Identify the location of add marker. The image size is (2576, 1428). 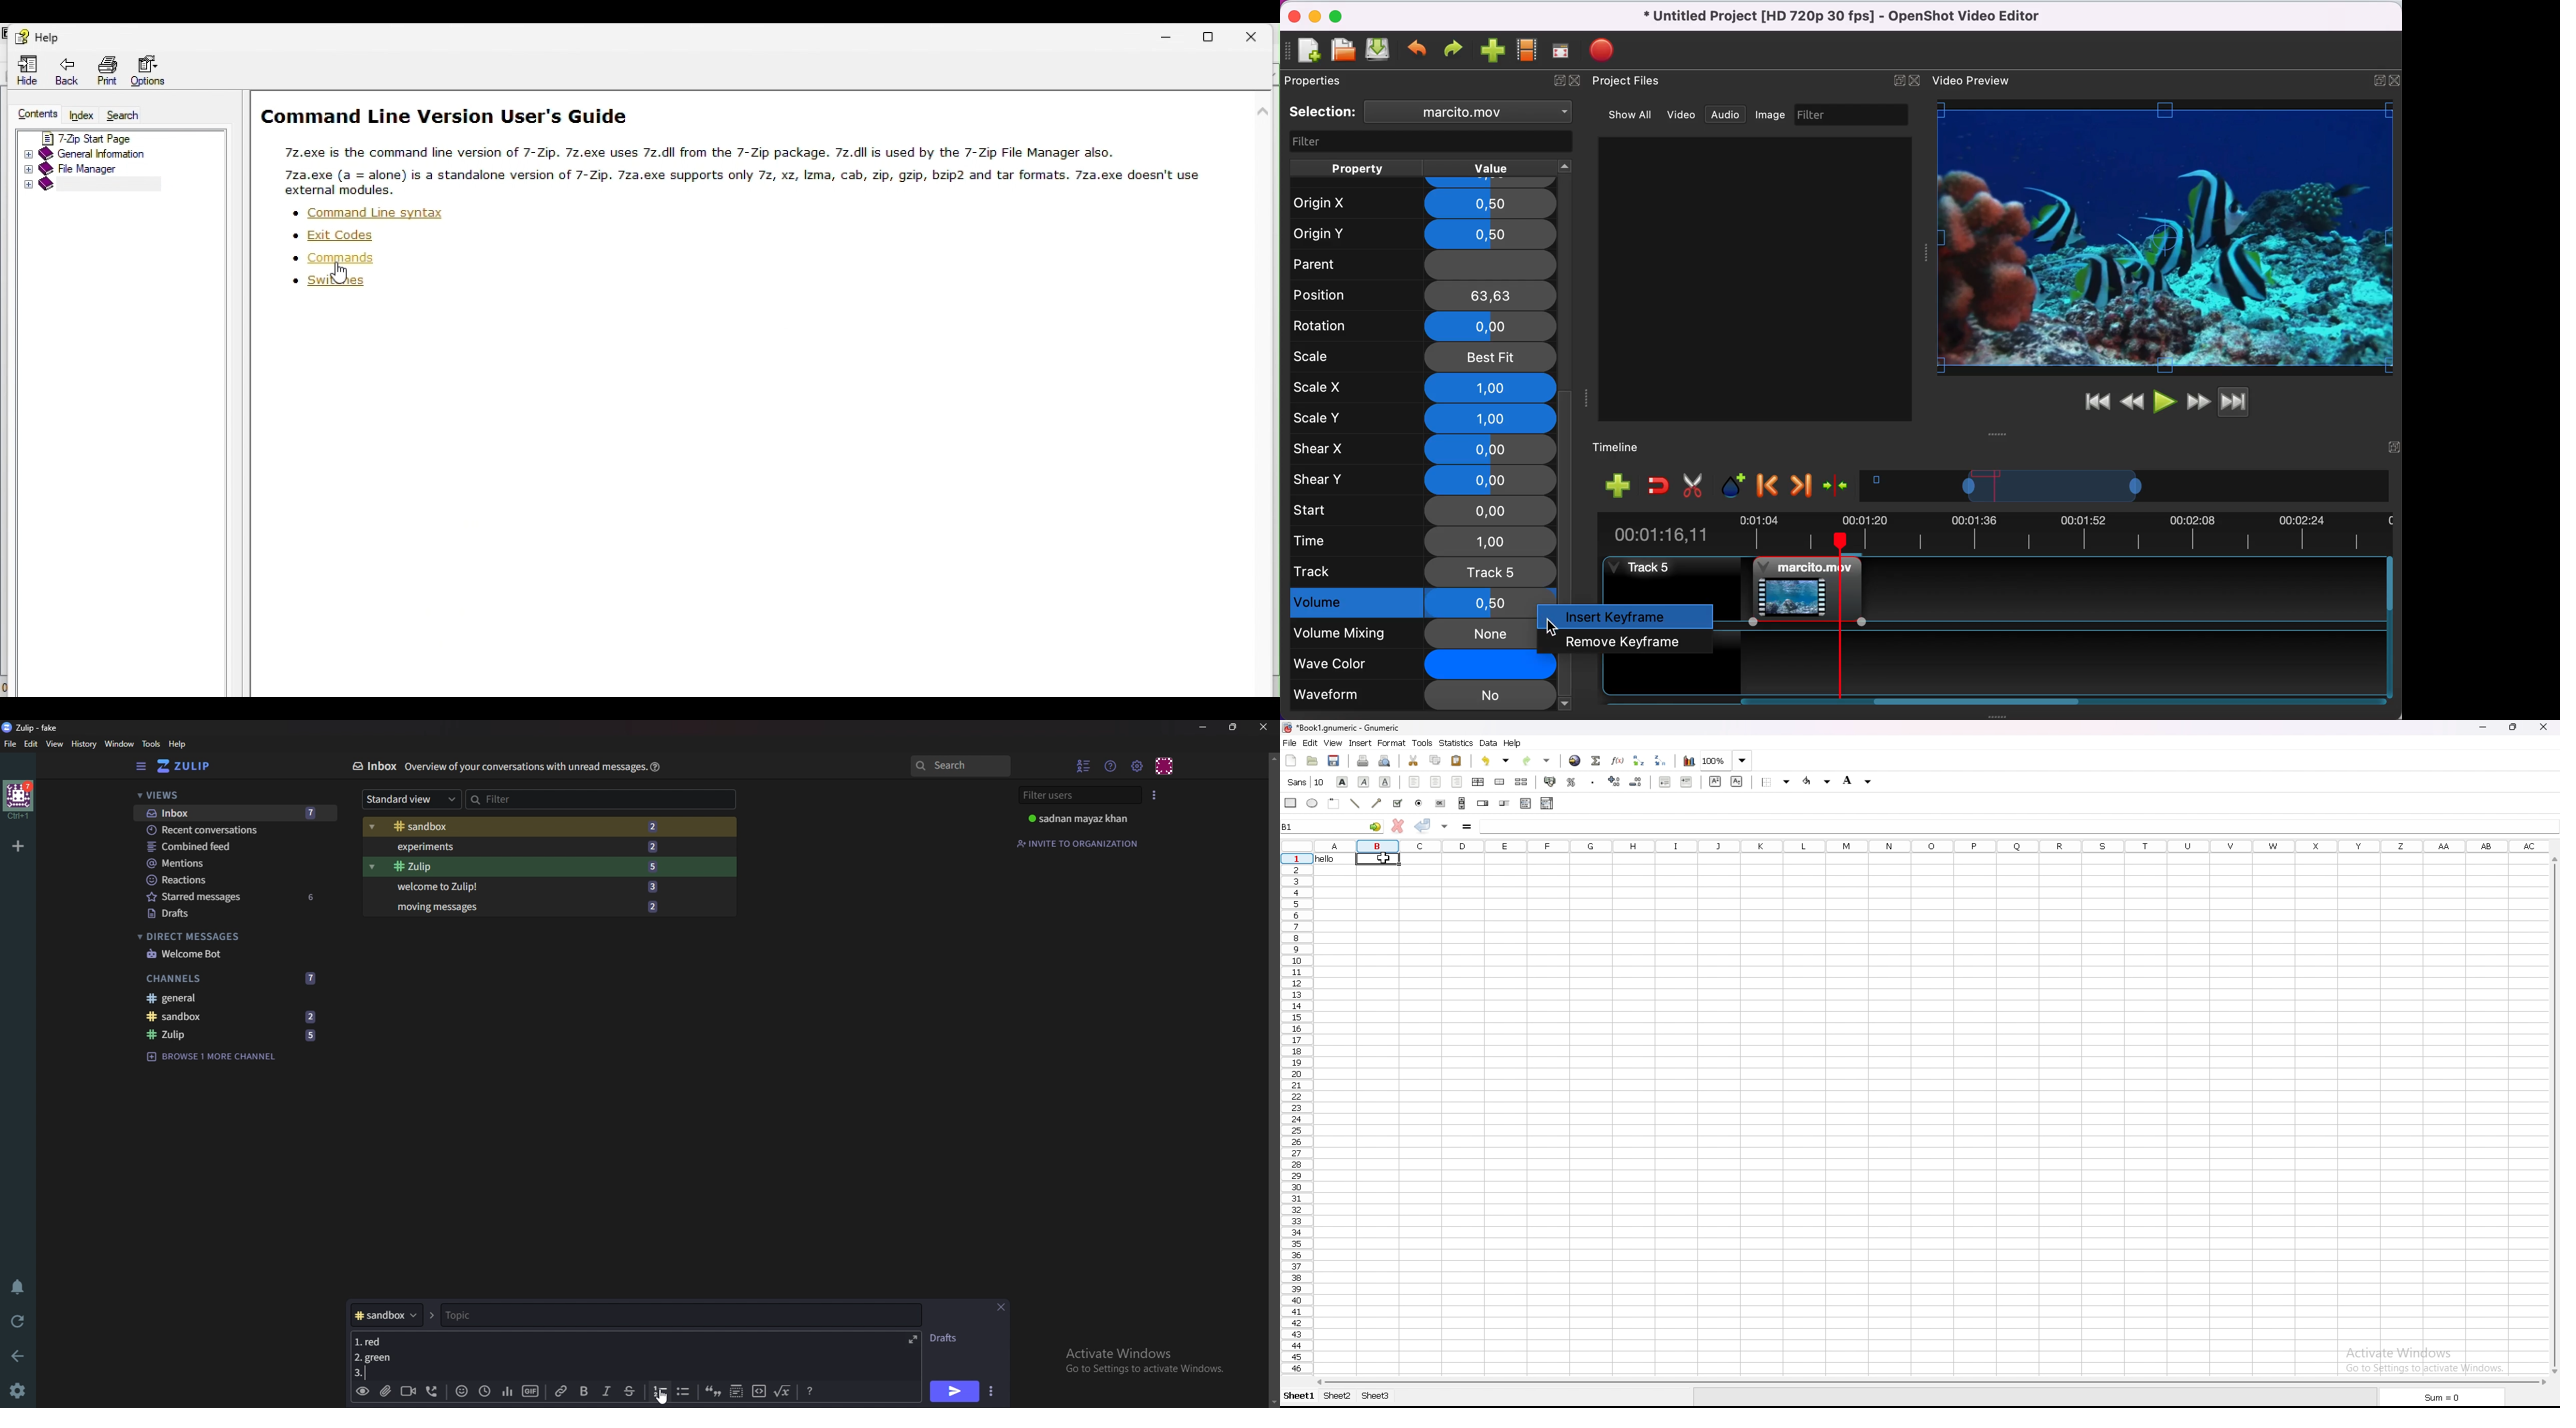
(1734, 485).